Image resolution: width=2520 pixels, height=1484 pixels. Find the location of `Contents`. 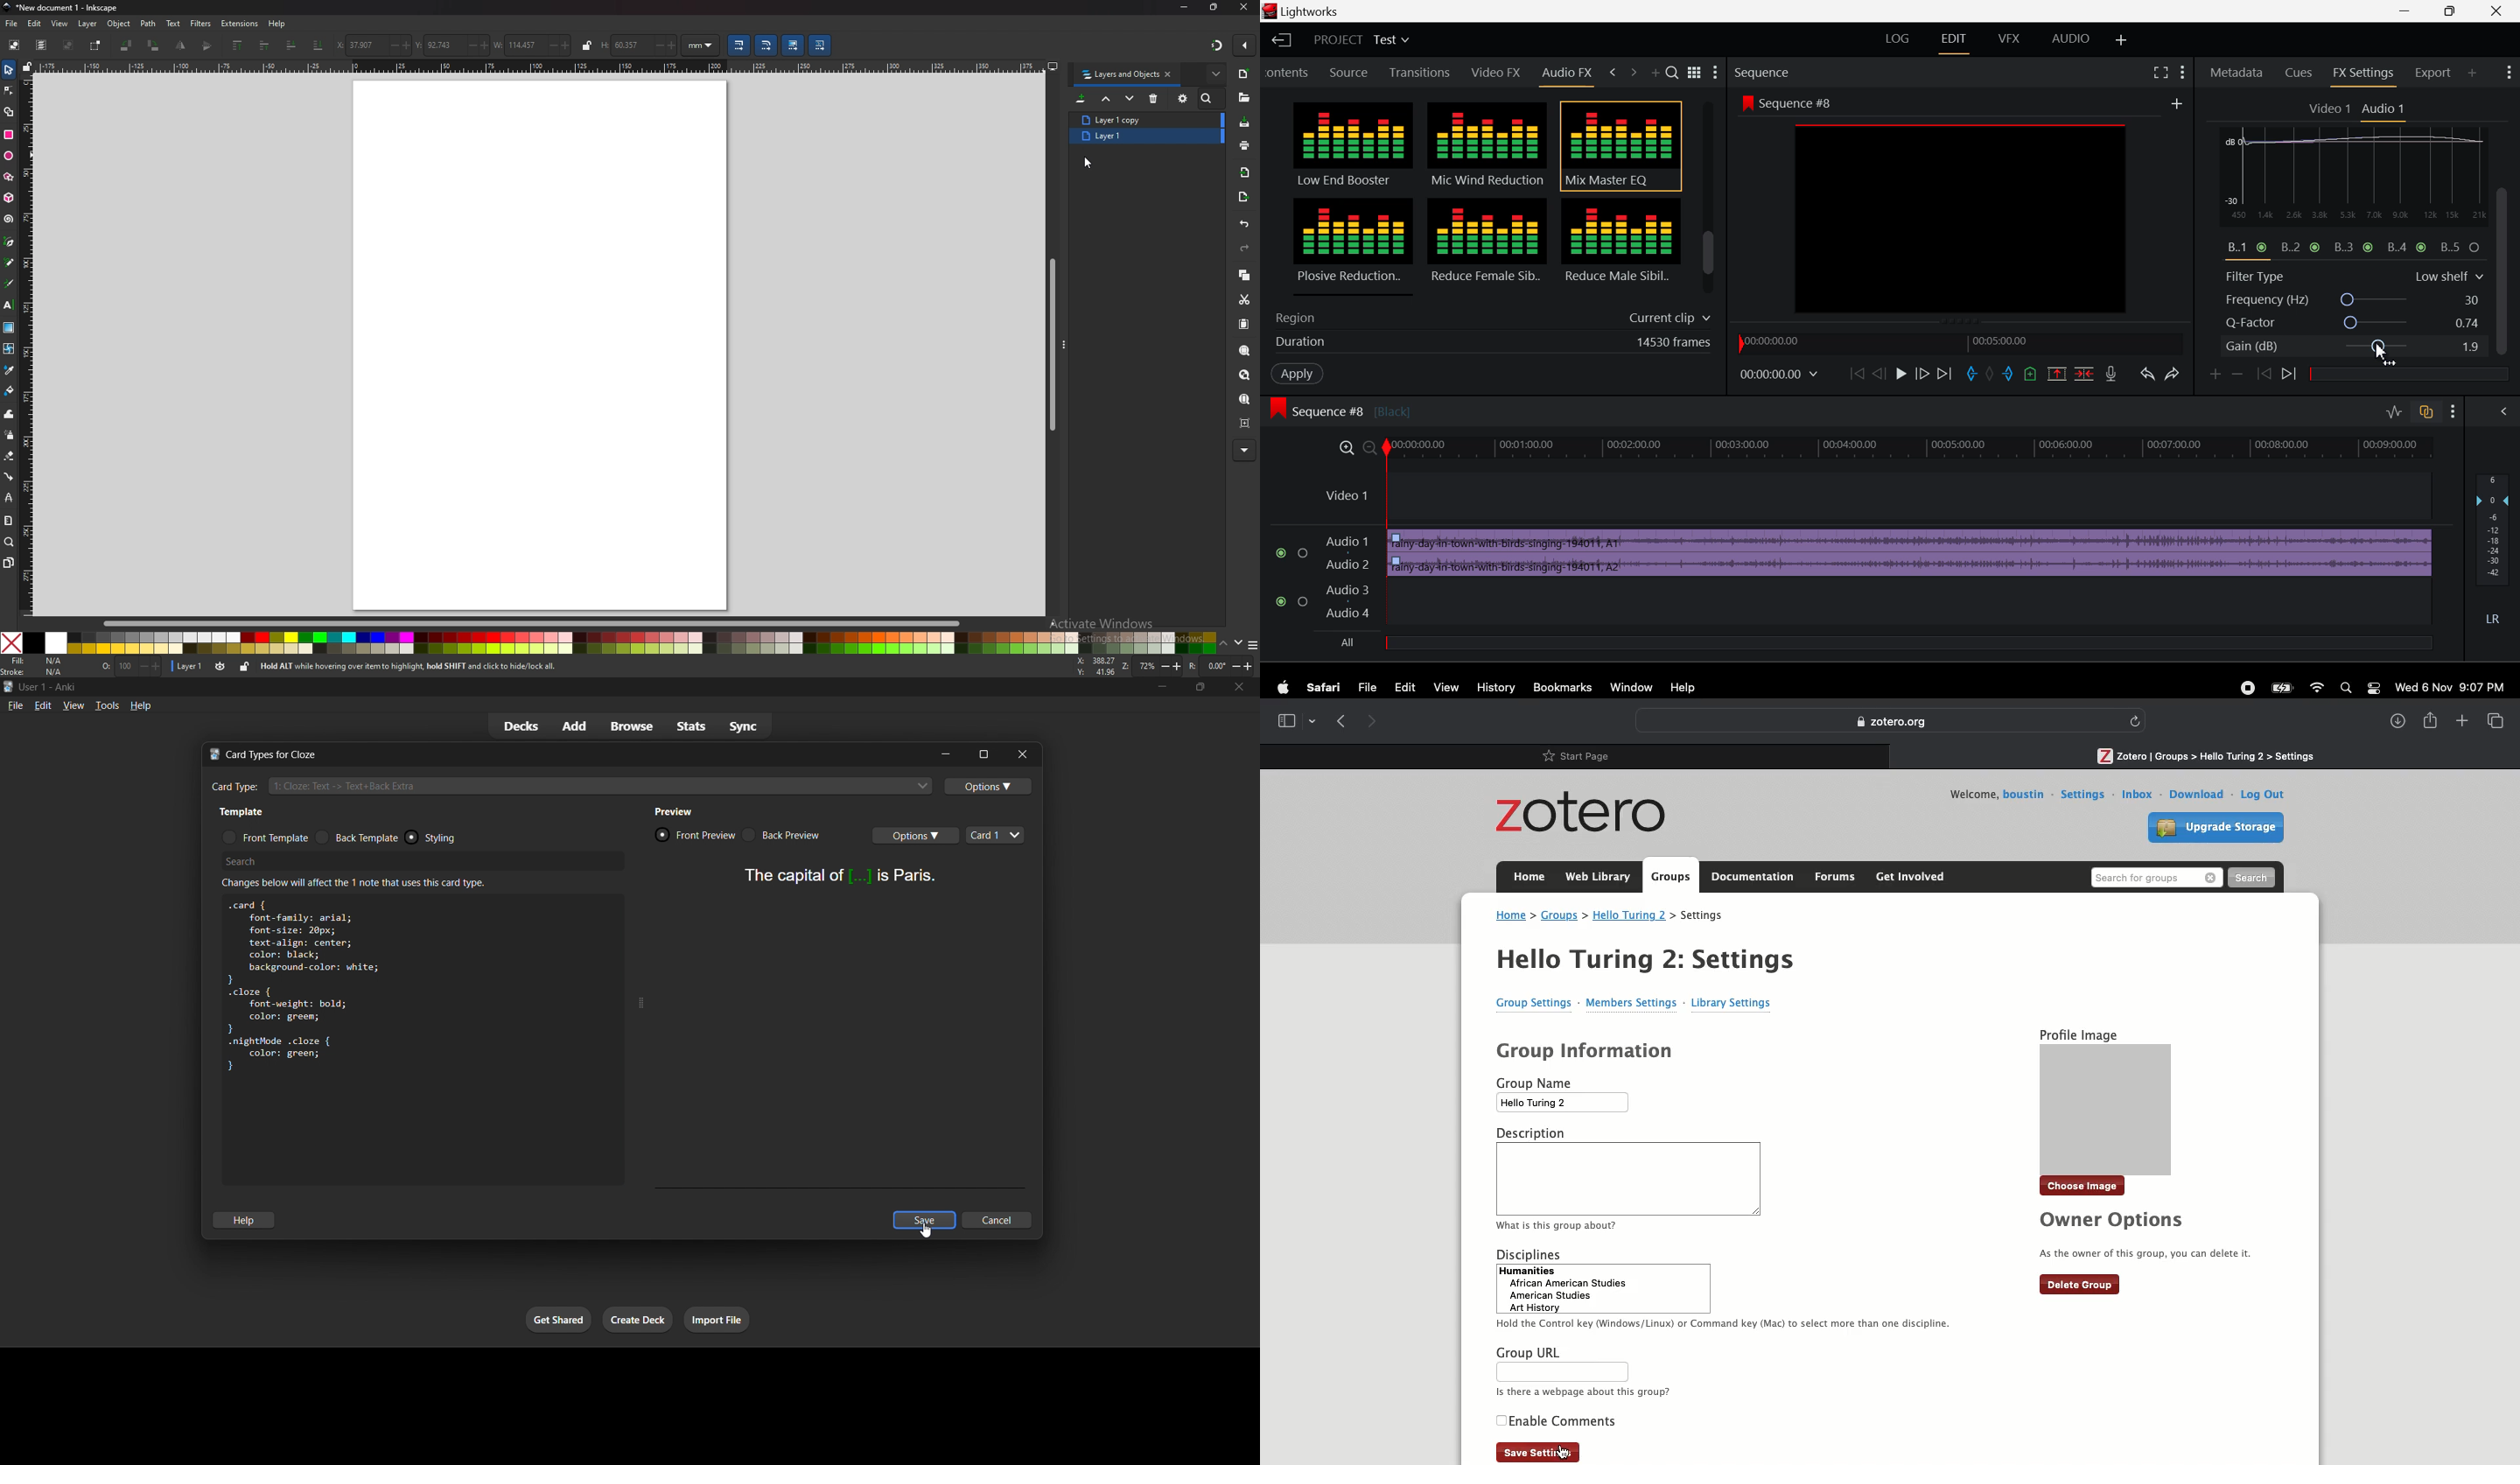

Contents is located at coordinates (1288, 71).